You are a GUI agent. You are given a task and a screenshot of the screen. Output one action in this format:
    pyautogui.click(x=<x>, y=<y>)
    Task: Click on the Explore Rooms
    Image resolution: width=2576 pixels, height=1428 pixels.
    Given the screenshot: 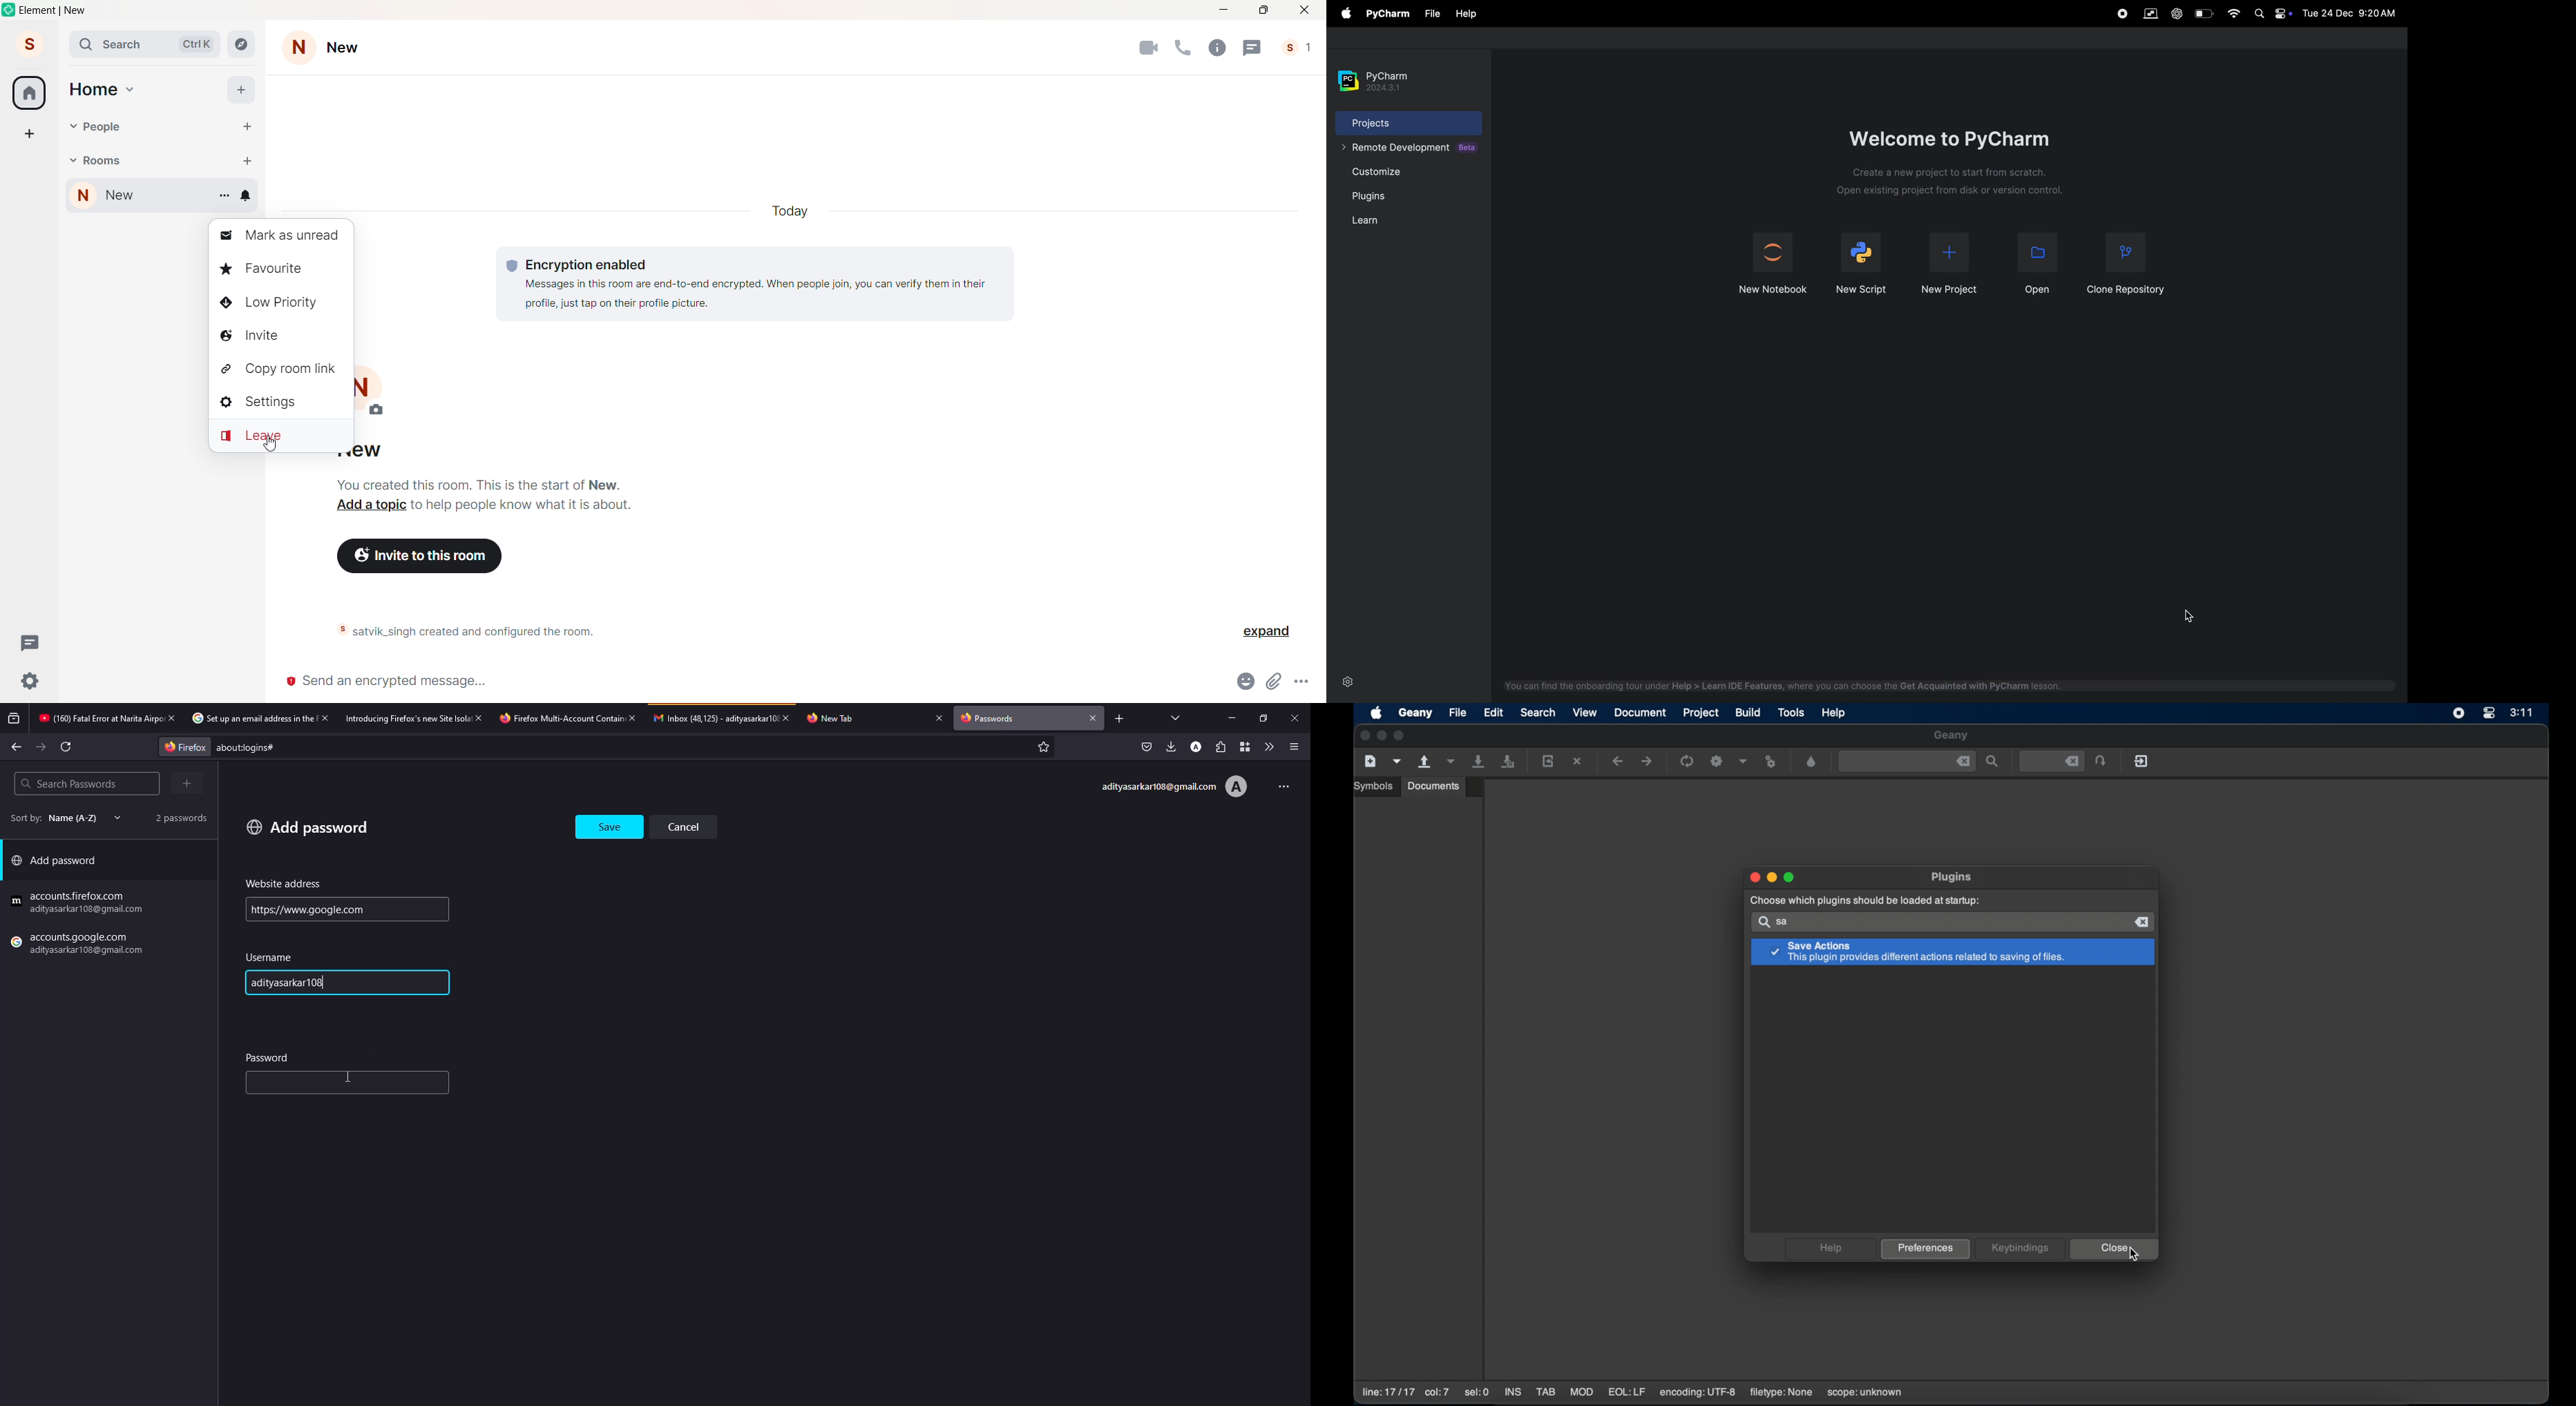 What is the action you would take?
    pyautogui.click(x=240, y=44)
    